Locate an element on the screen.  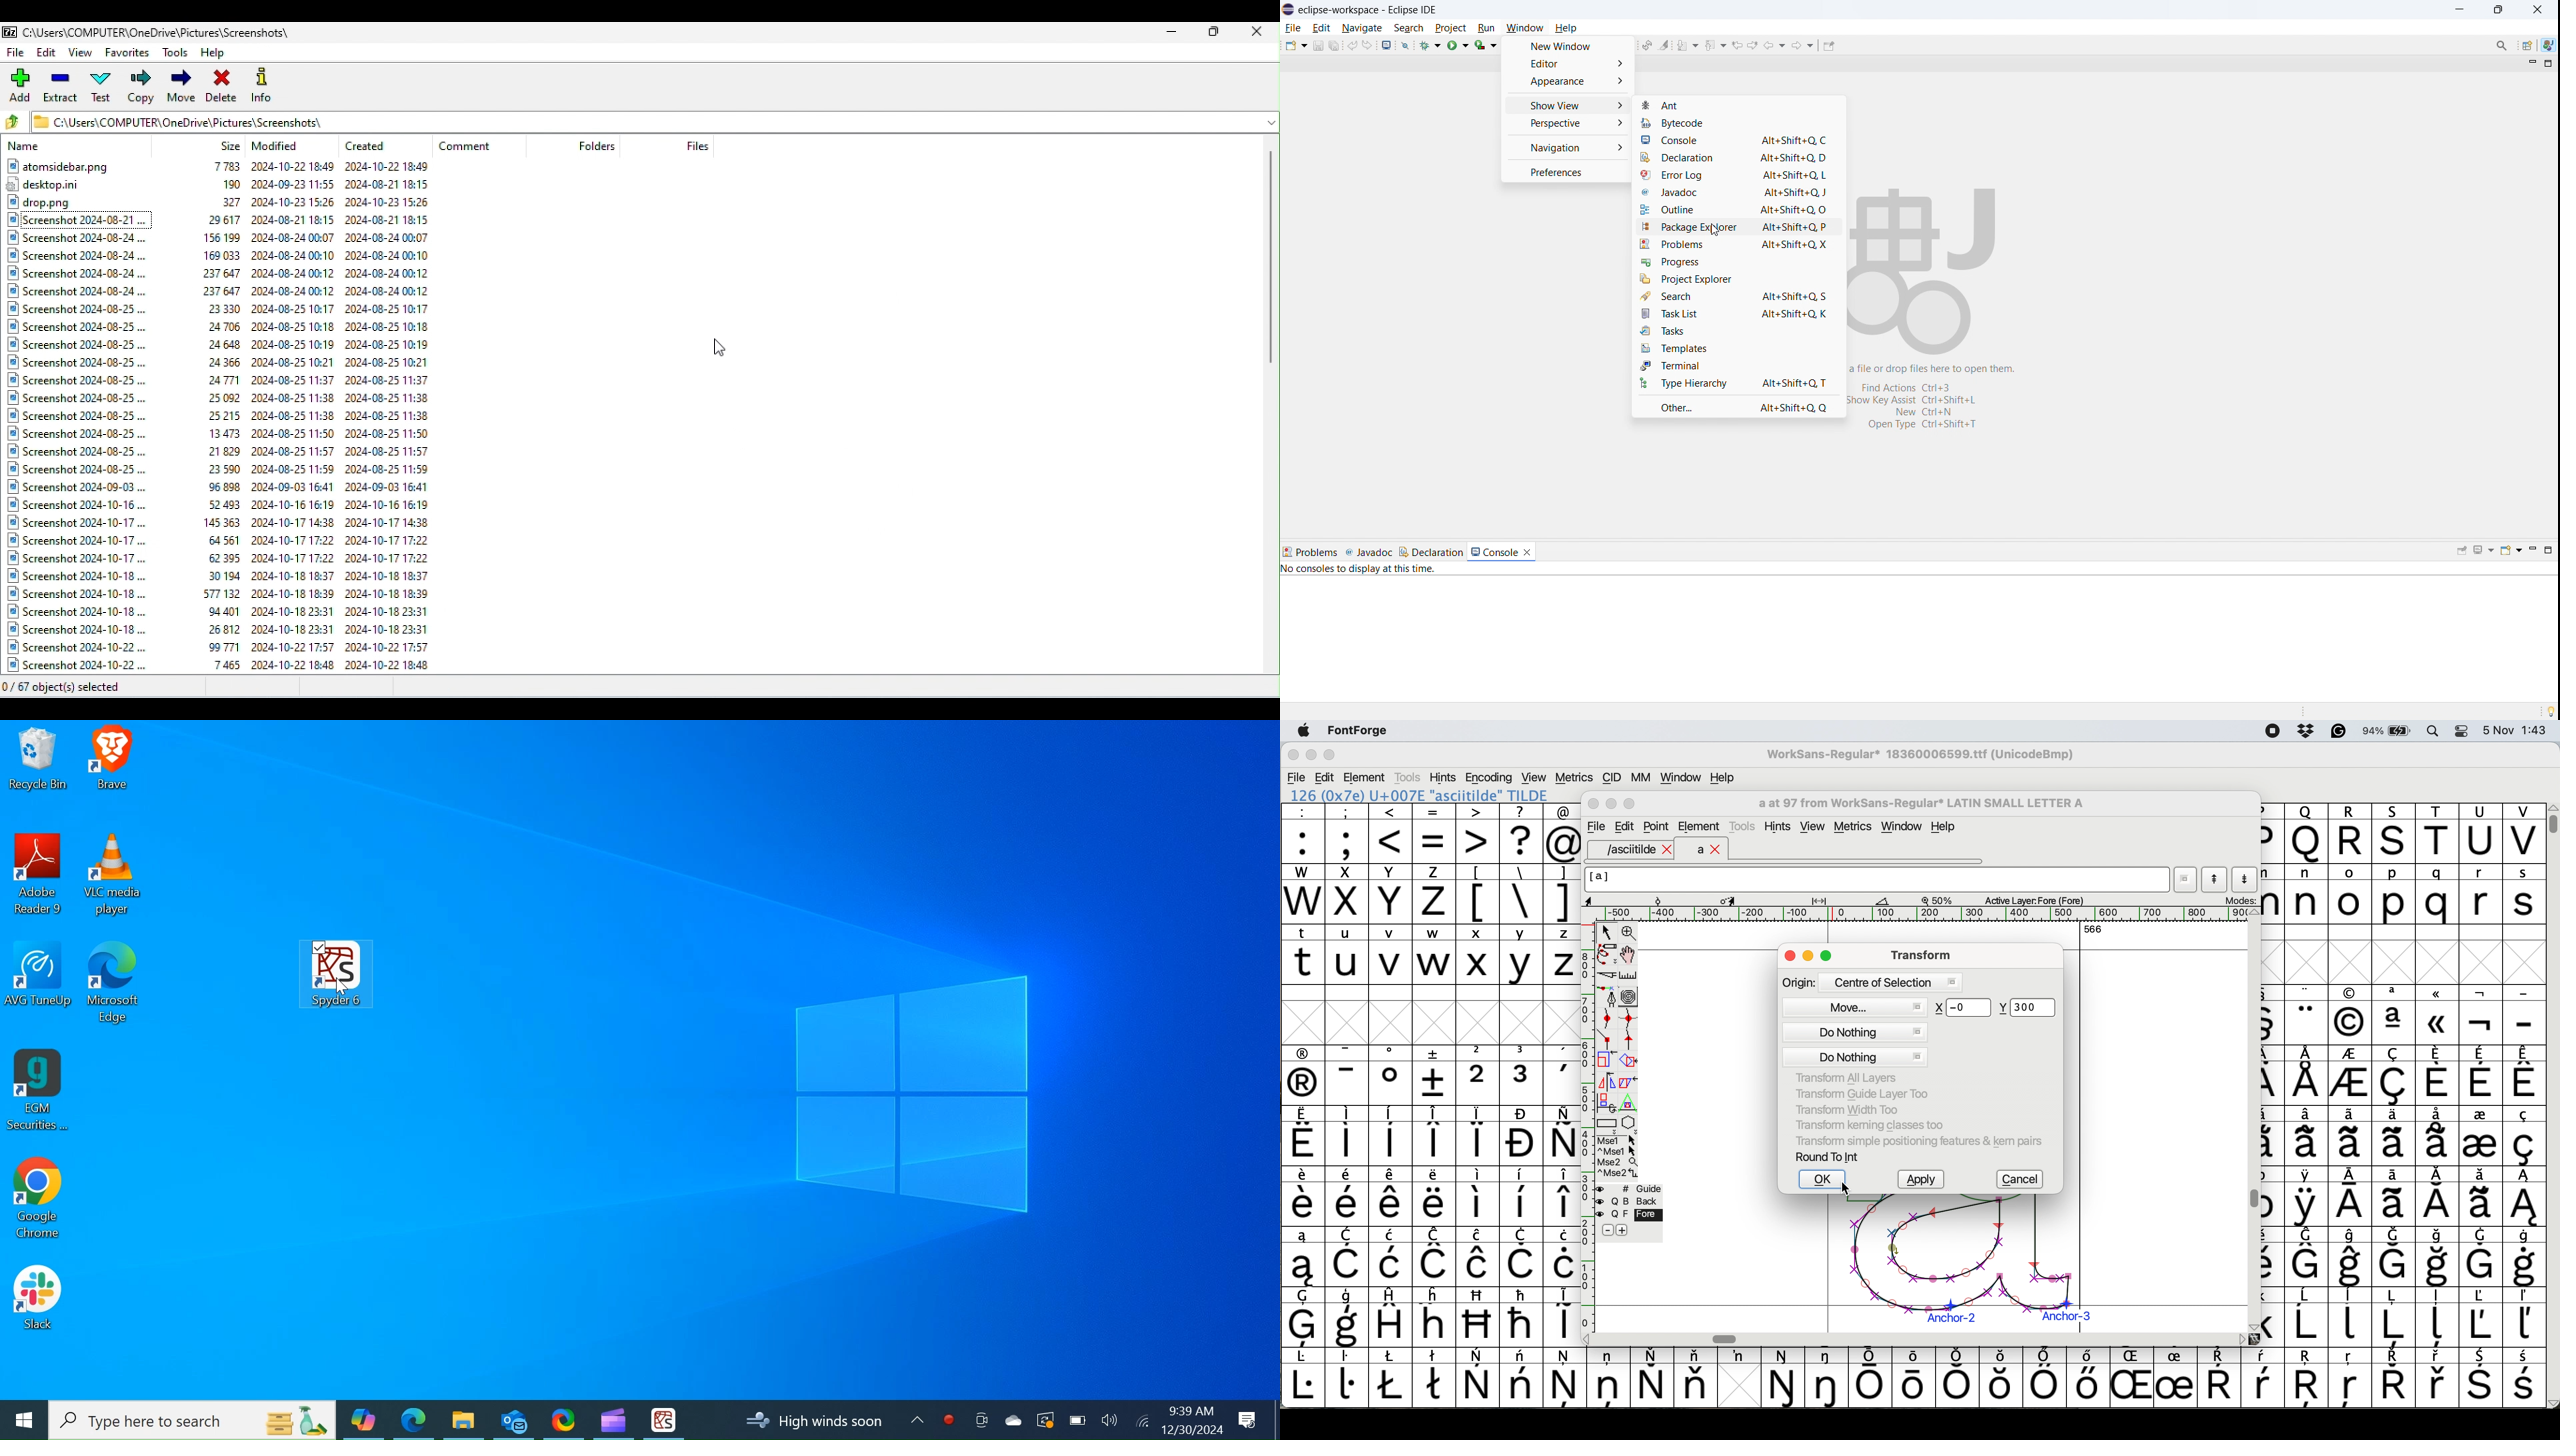
move is located at coordinates (1859, 1006).